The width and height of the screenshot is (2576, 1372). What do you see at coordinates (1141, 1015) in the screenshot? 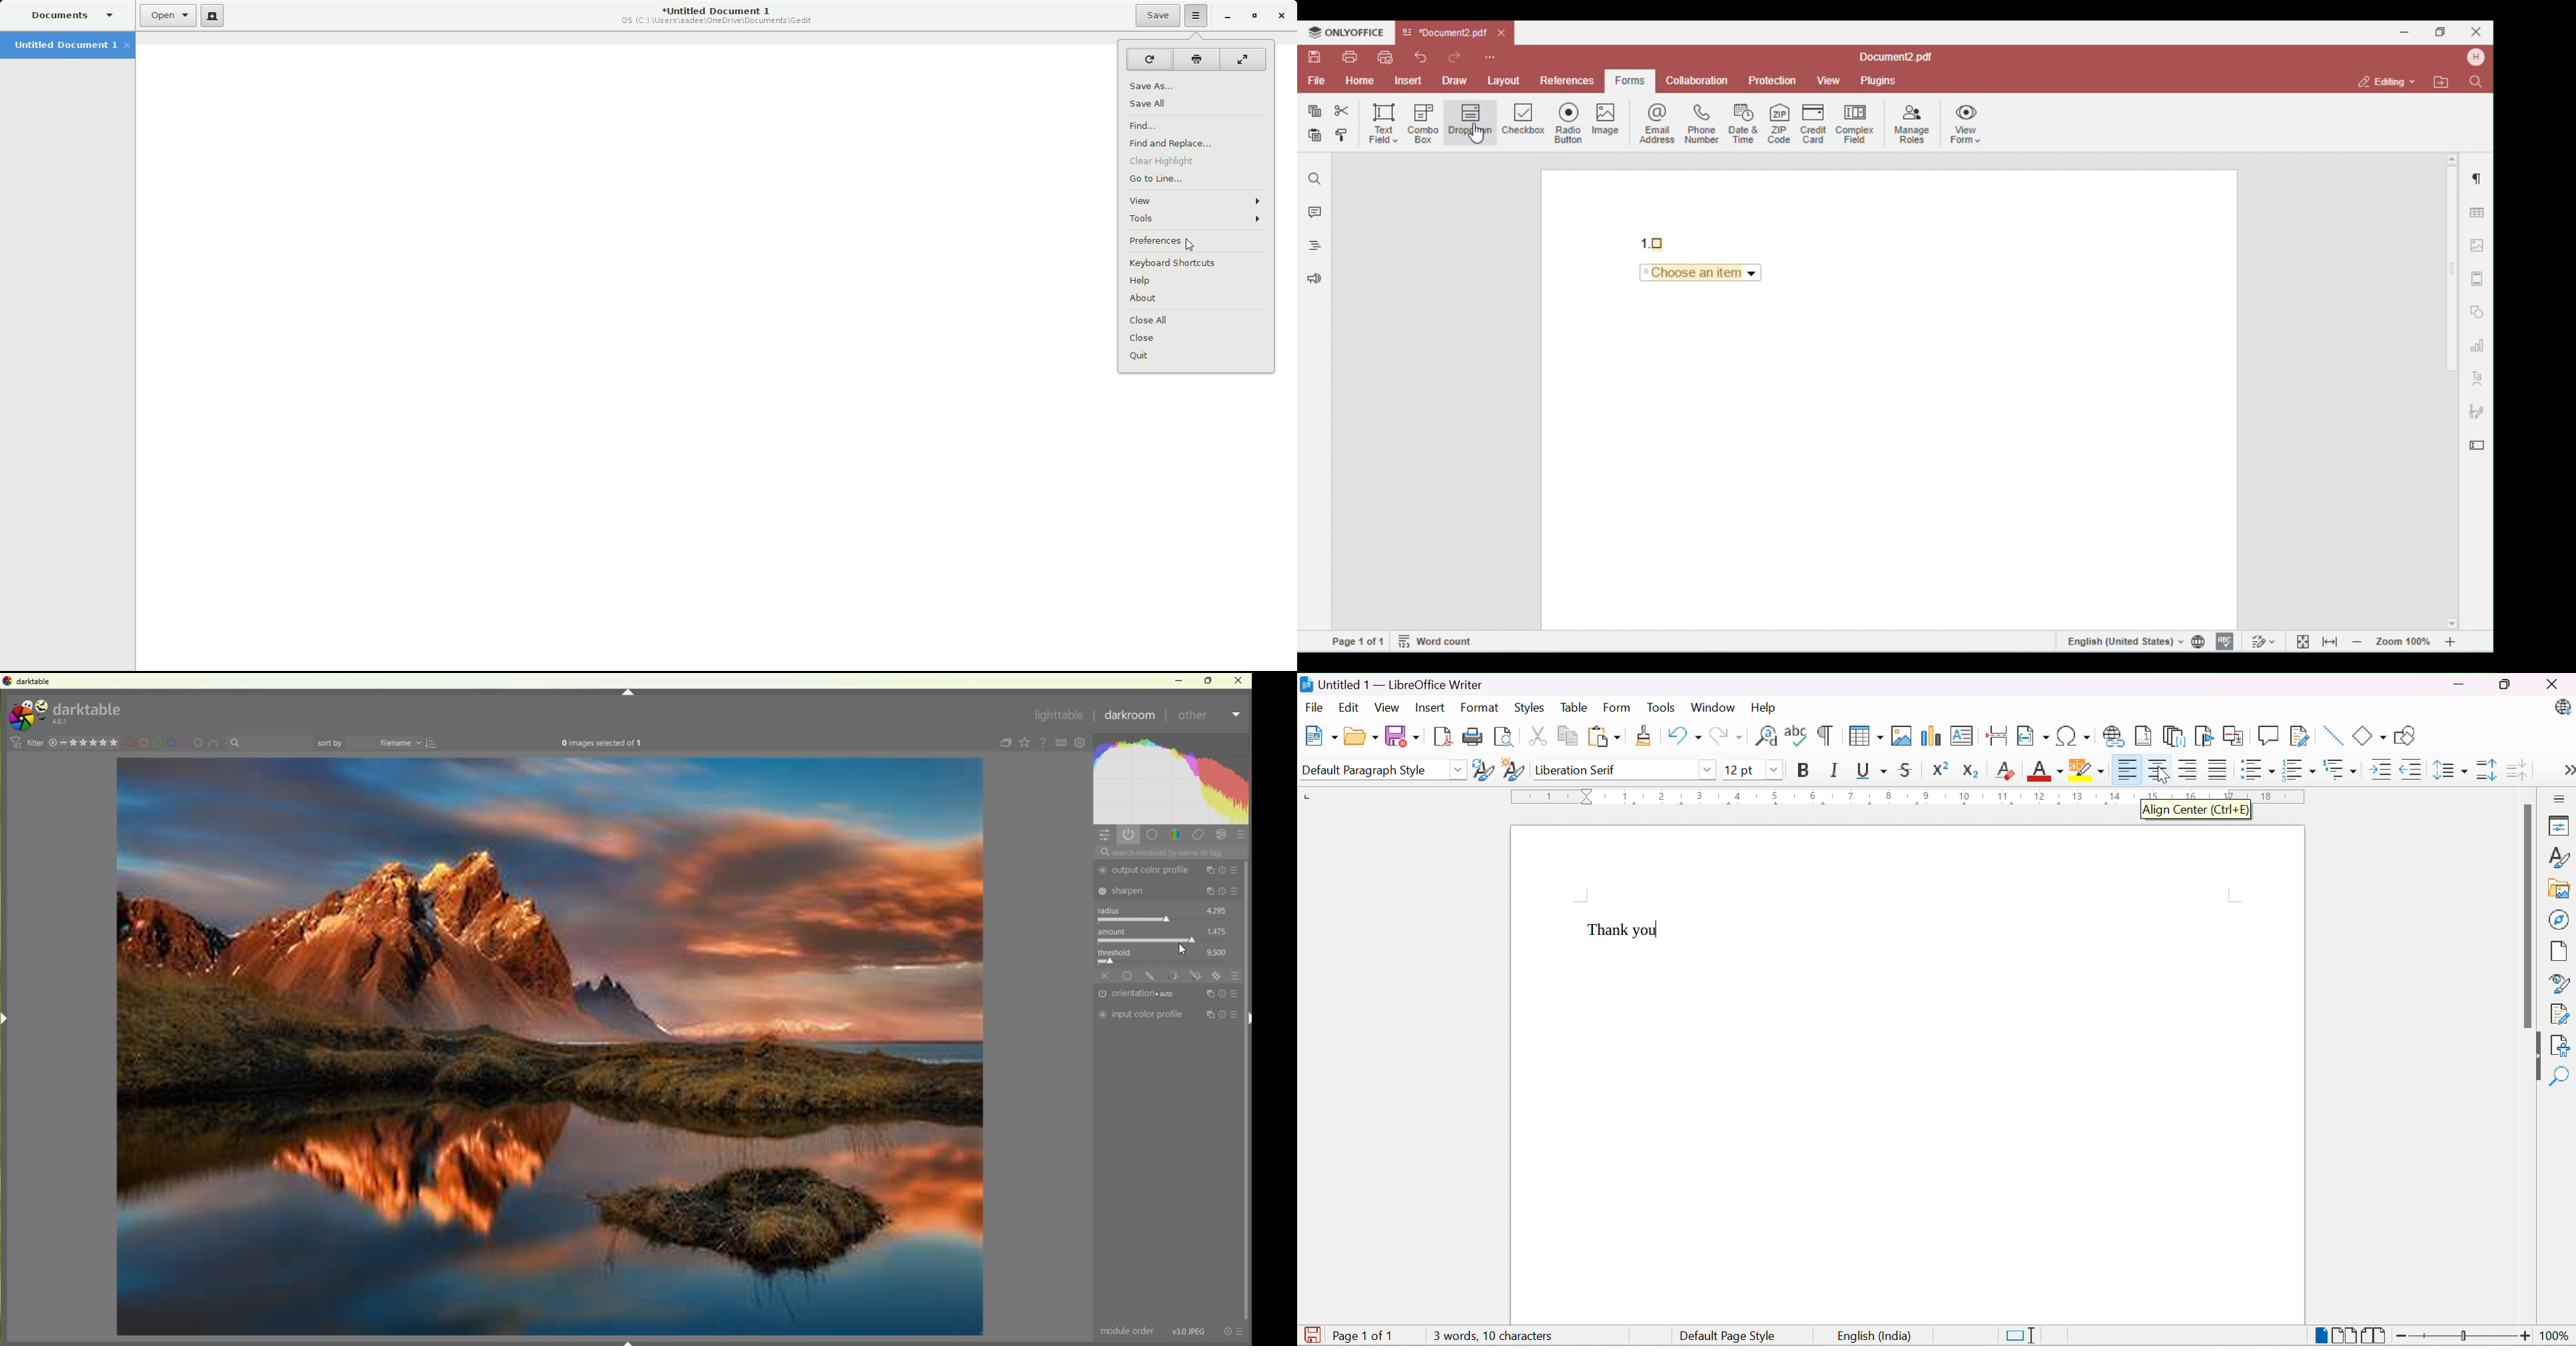
I see `Input color profile` at bounding box center [1141, 1015].